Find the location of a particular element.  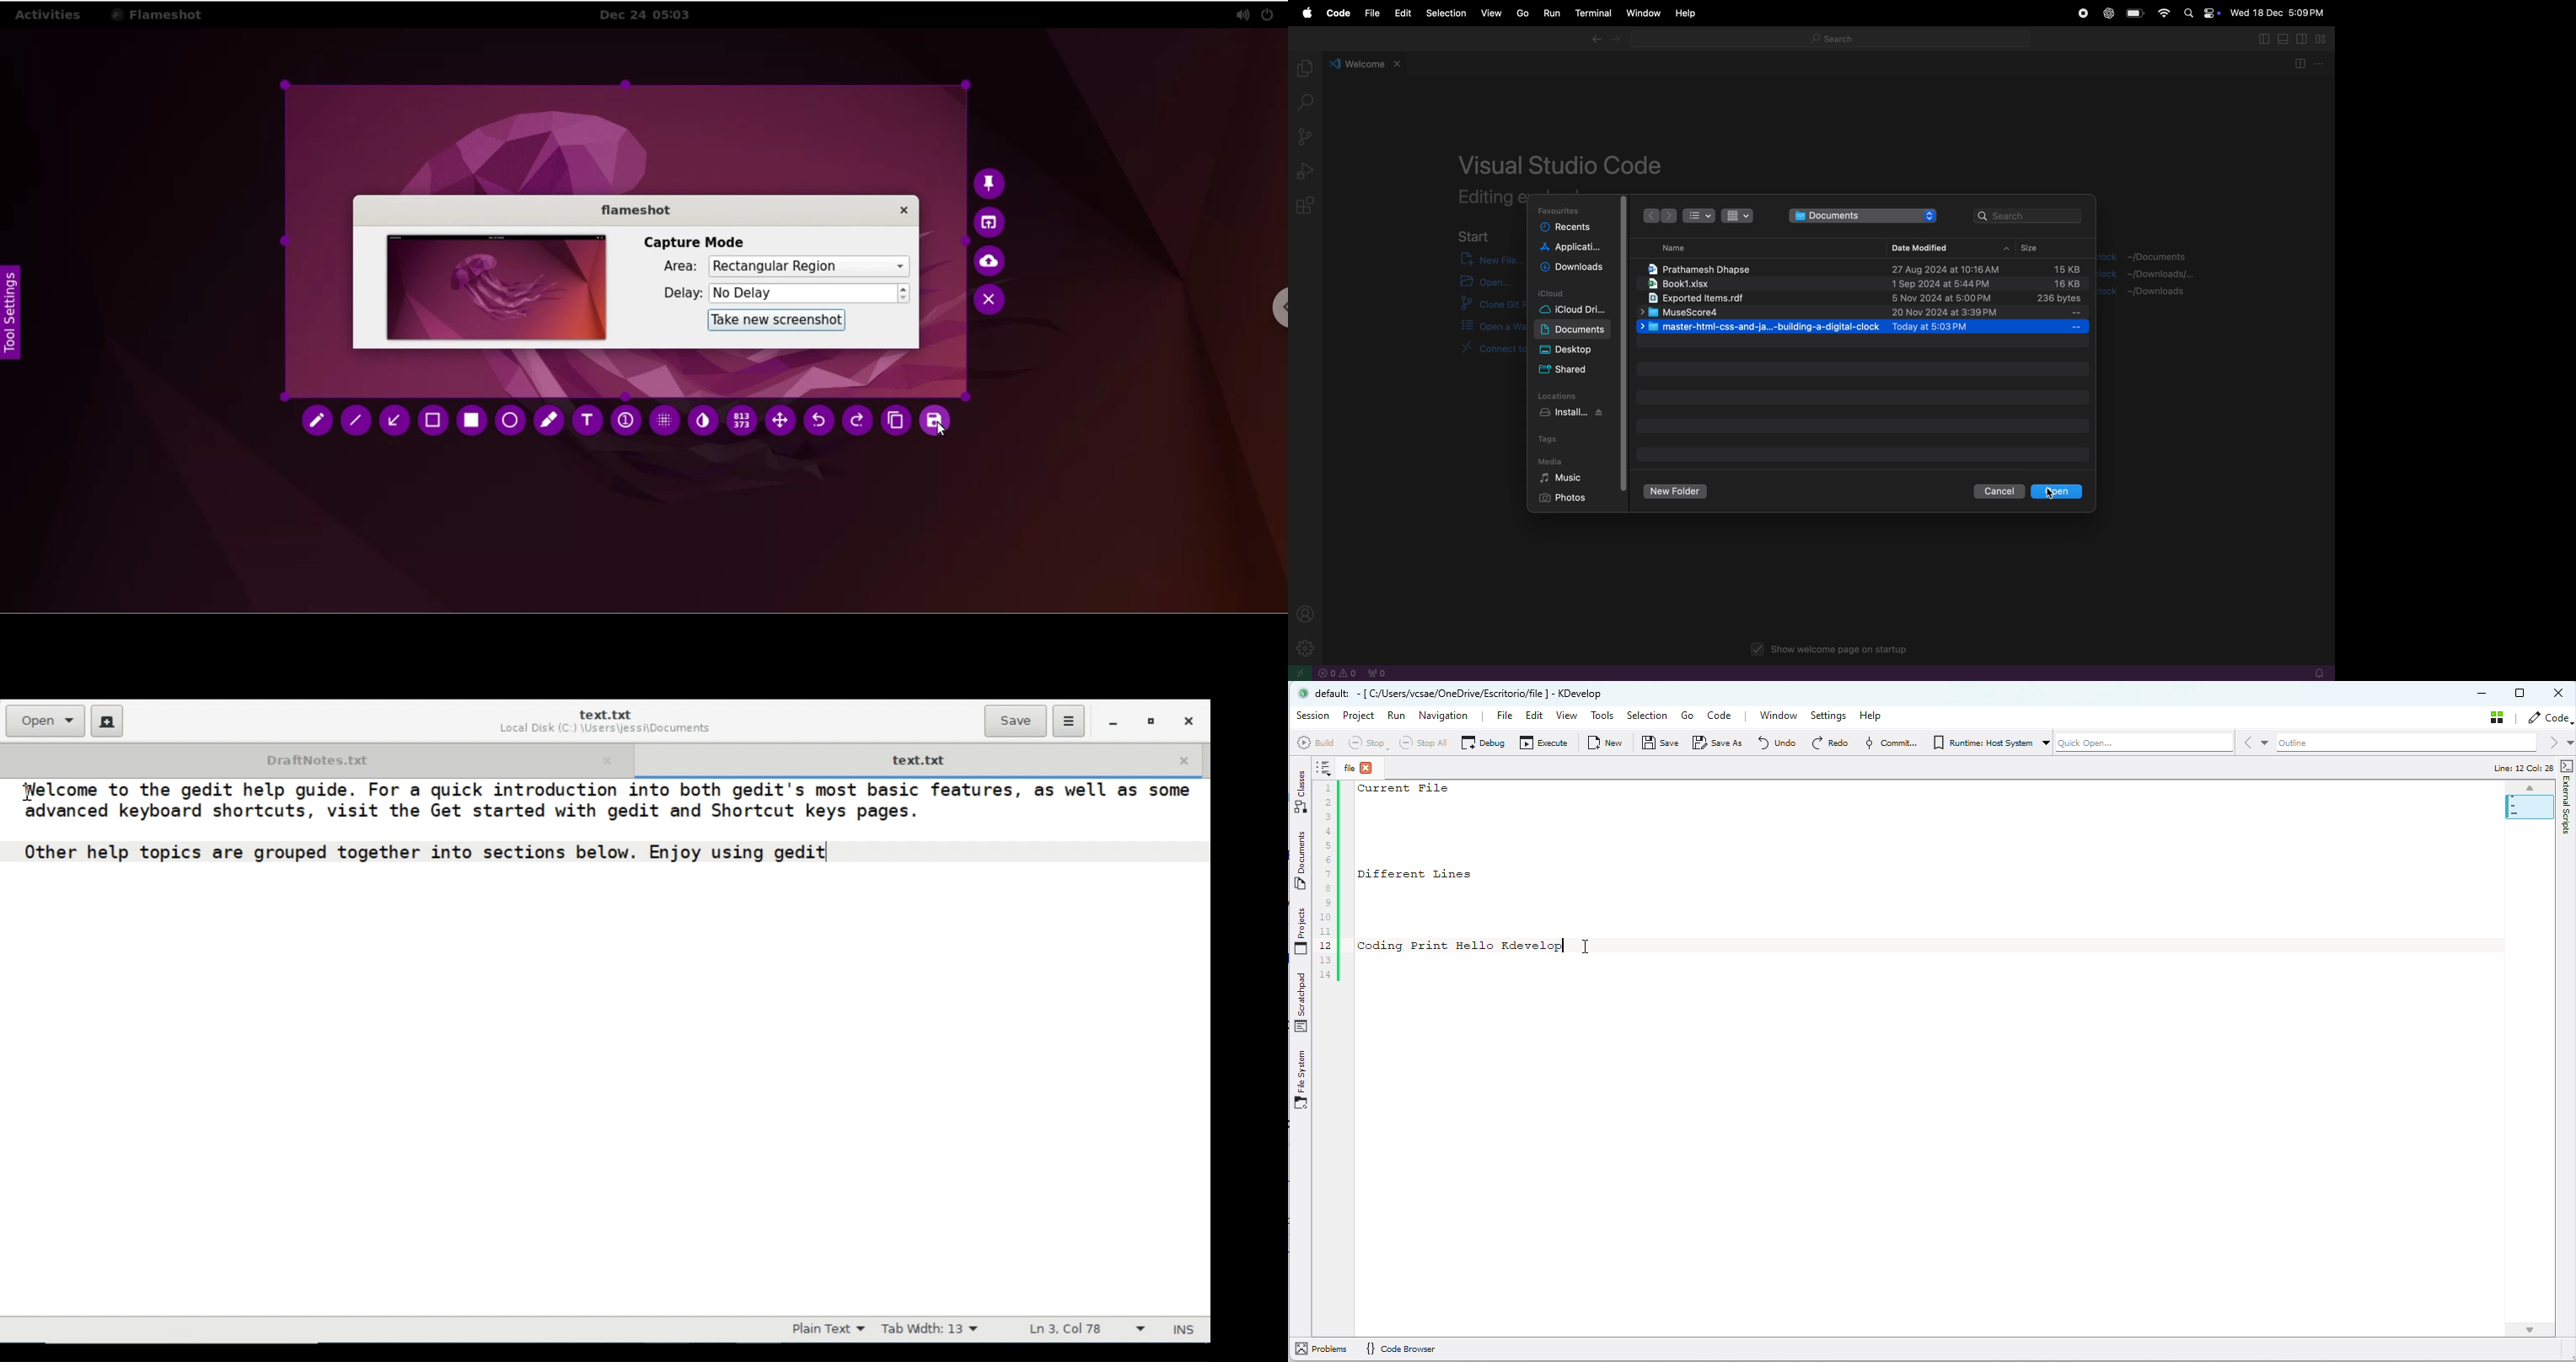

move selection is located at coordinates (784, 422).